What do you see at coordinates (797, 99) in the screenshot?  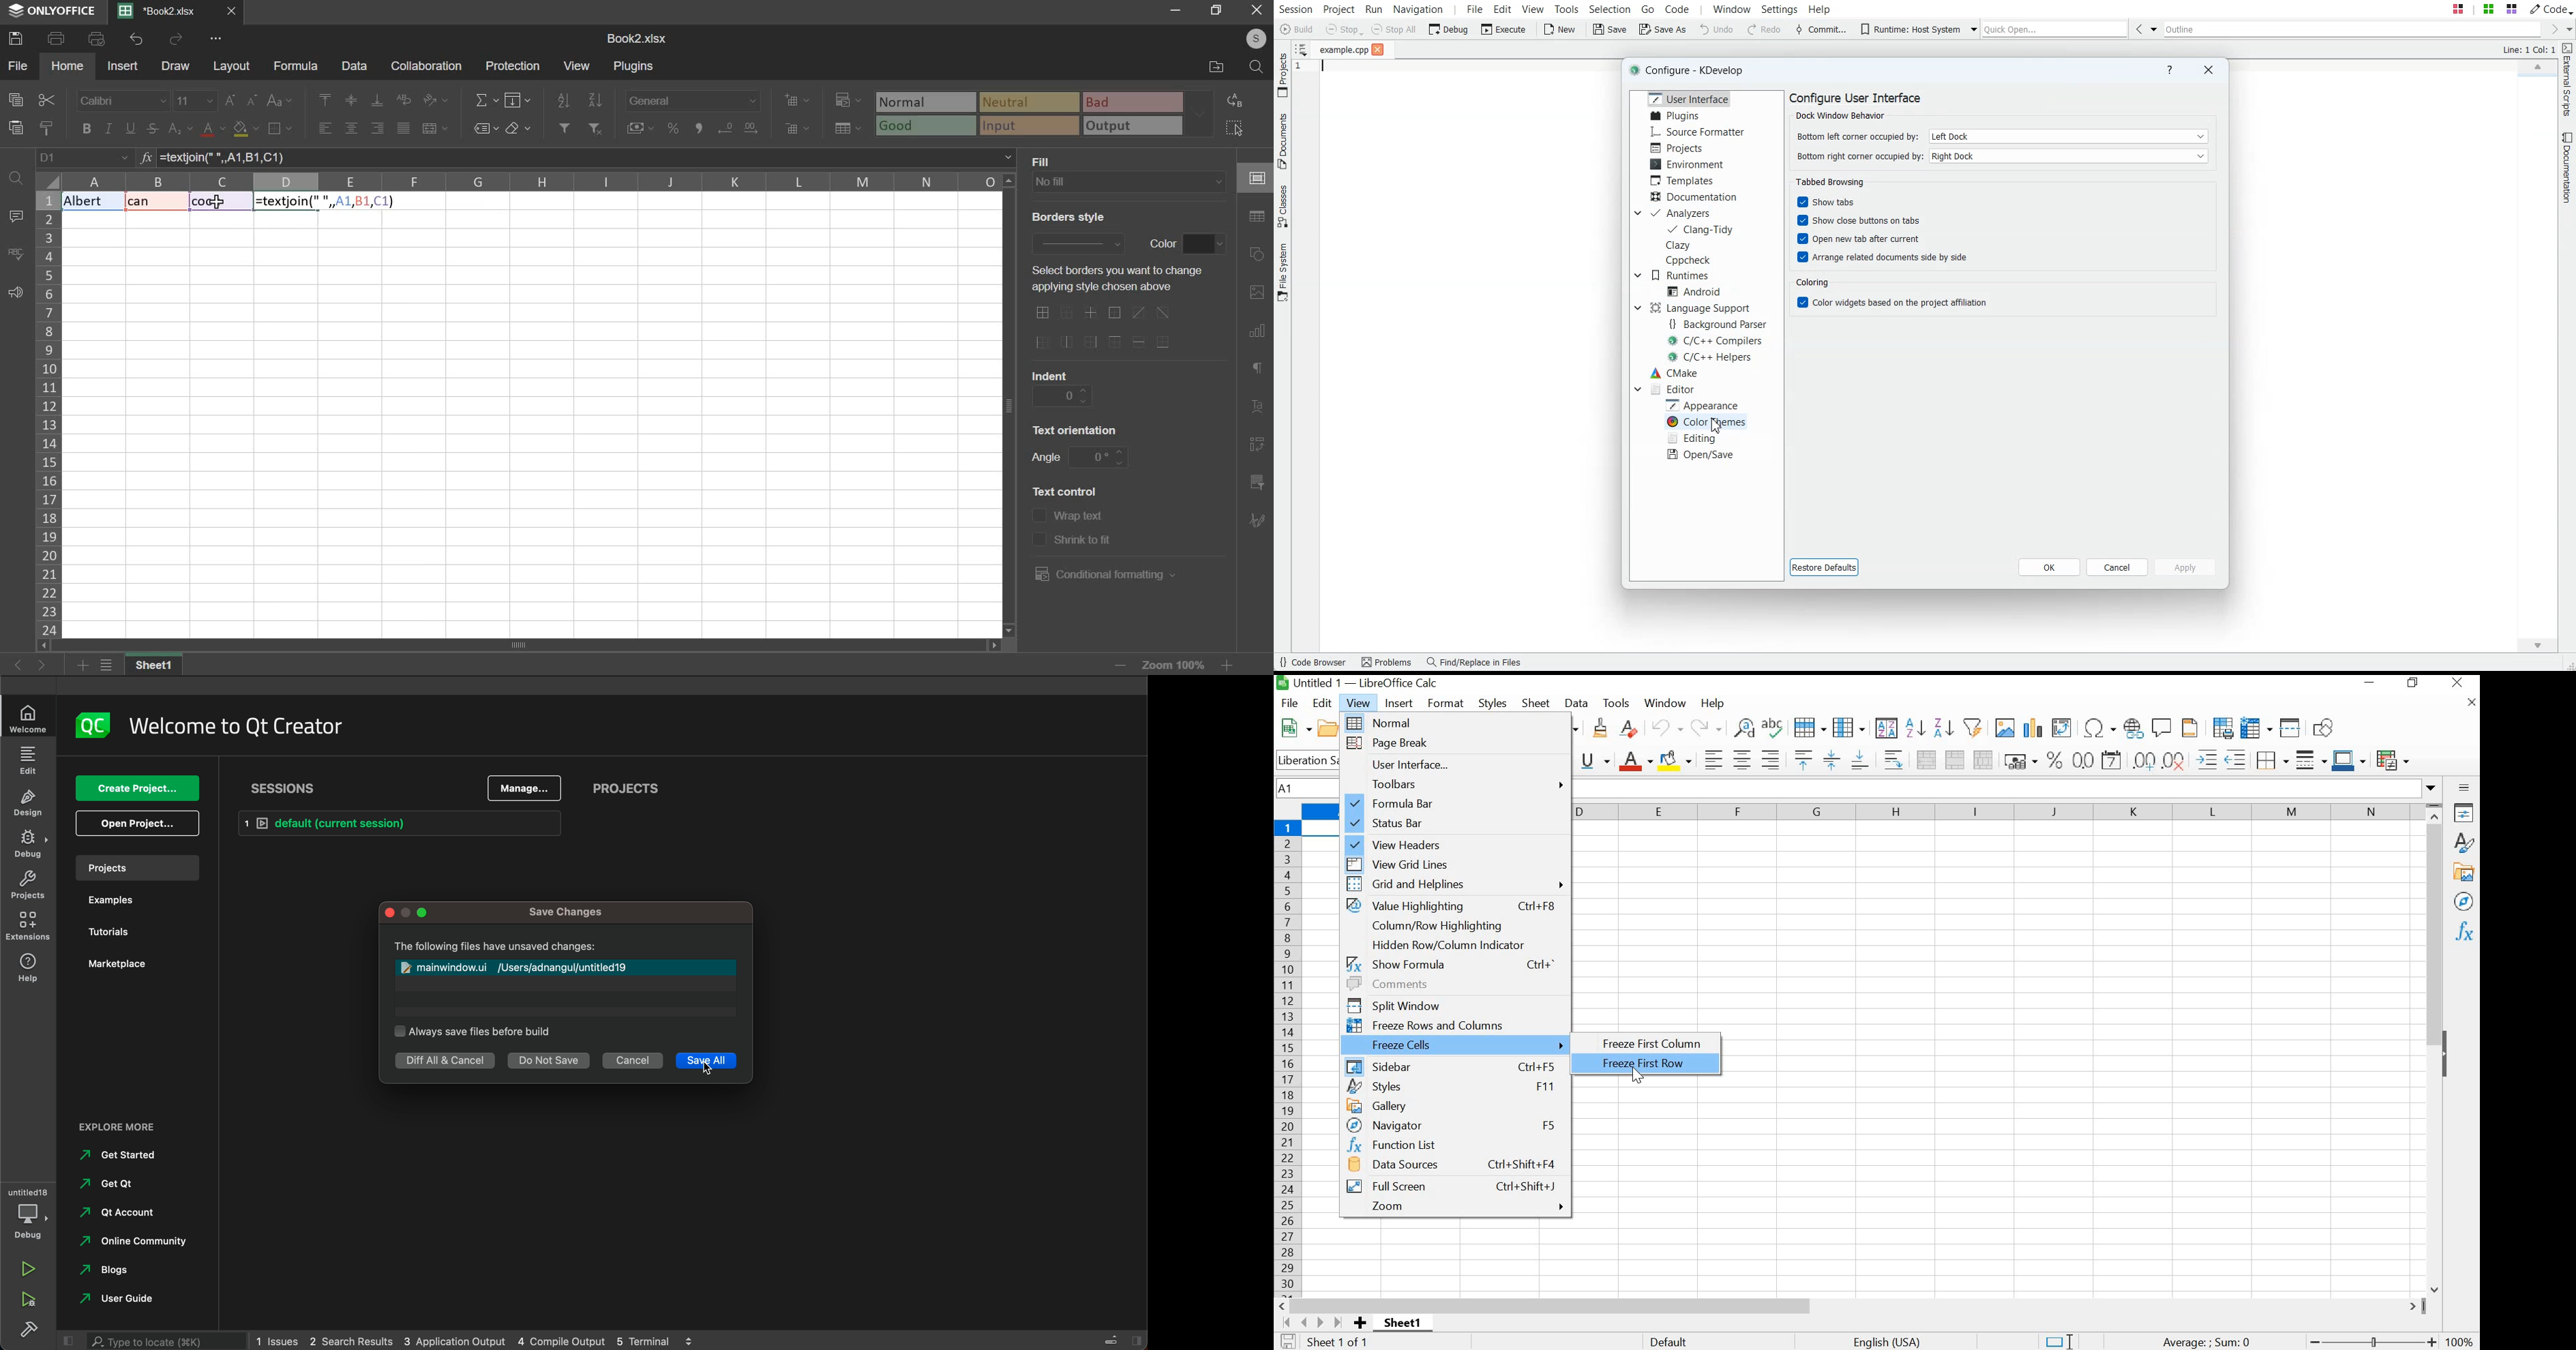 I see `add cells` at bounding box center [797, 99].